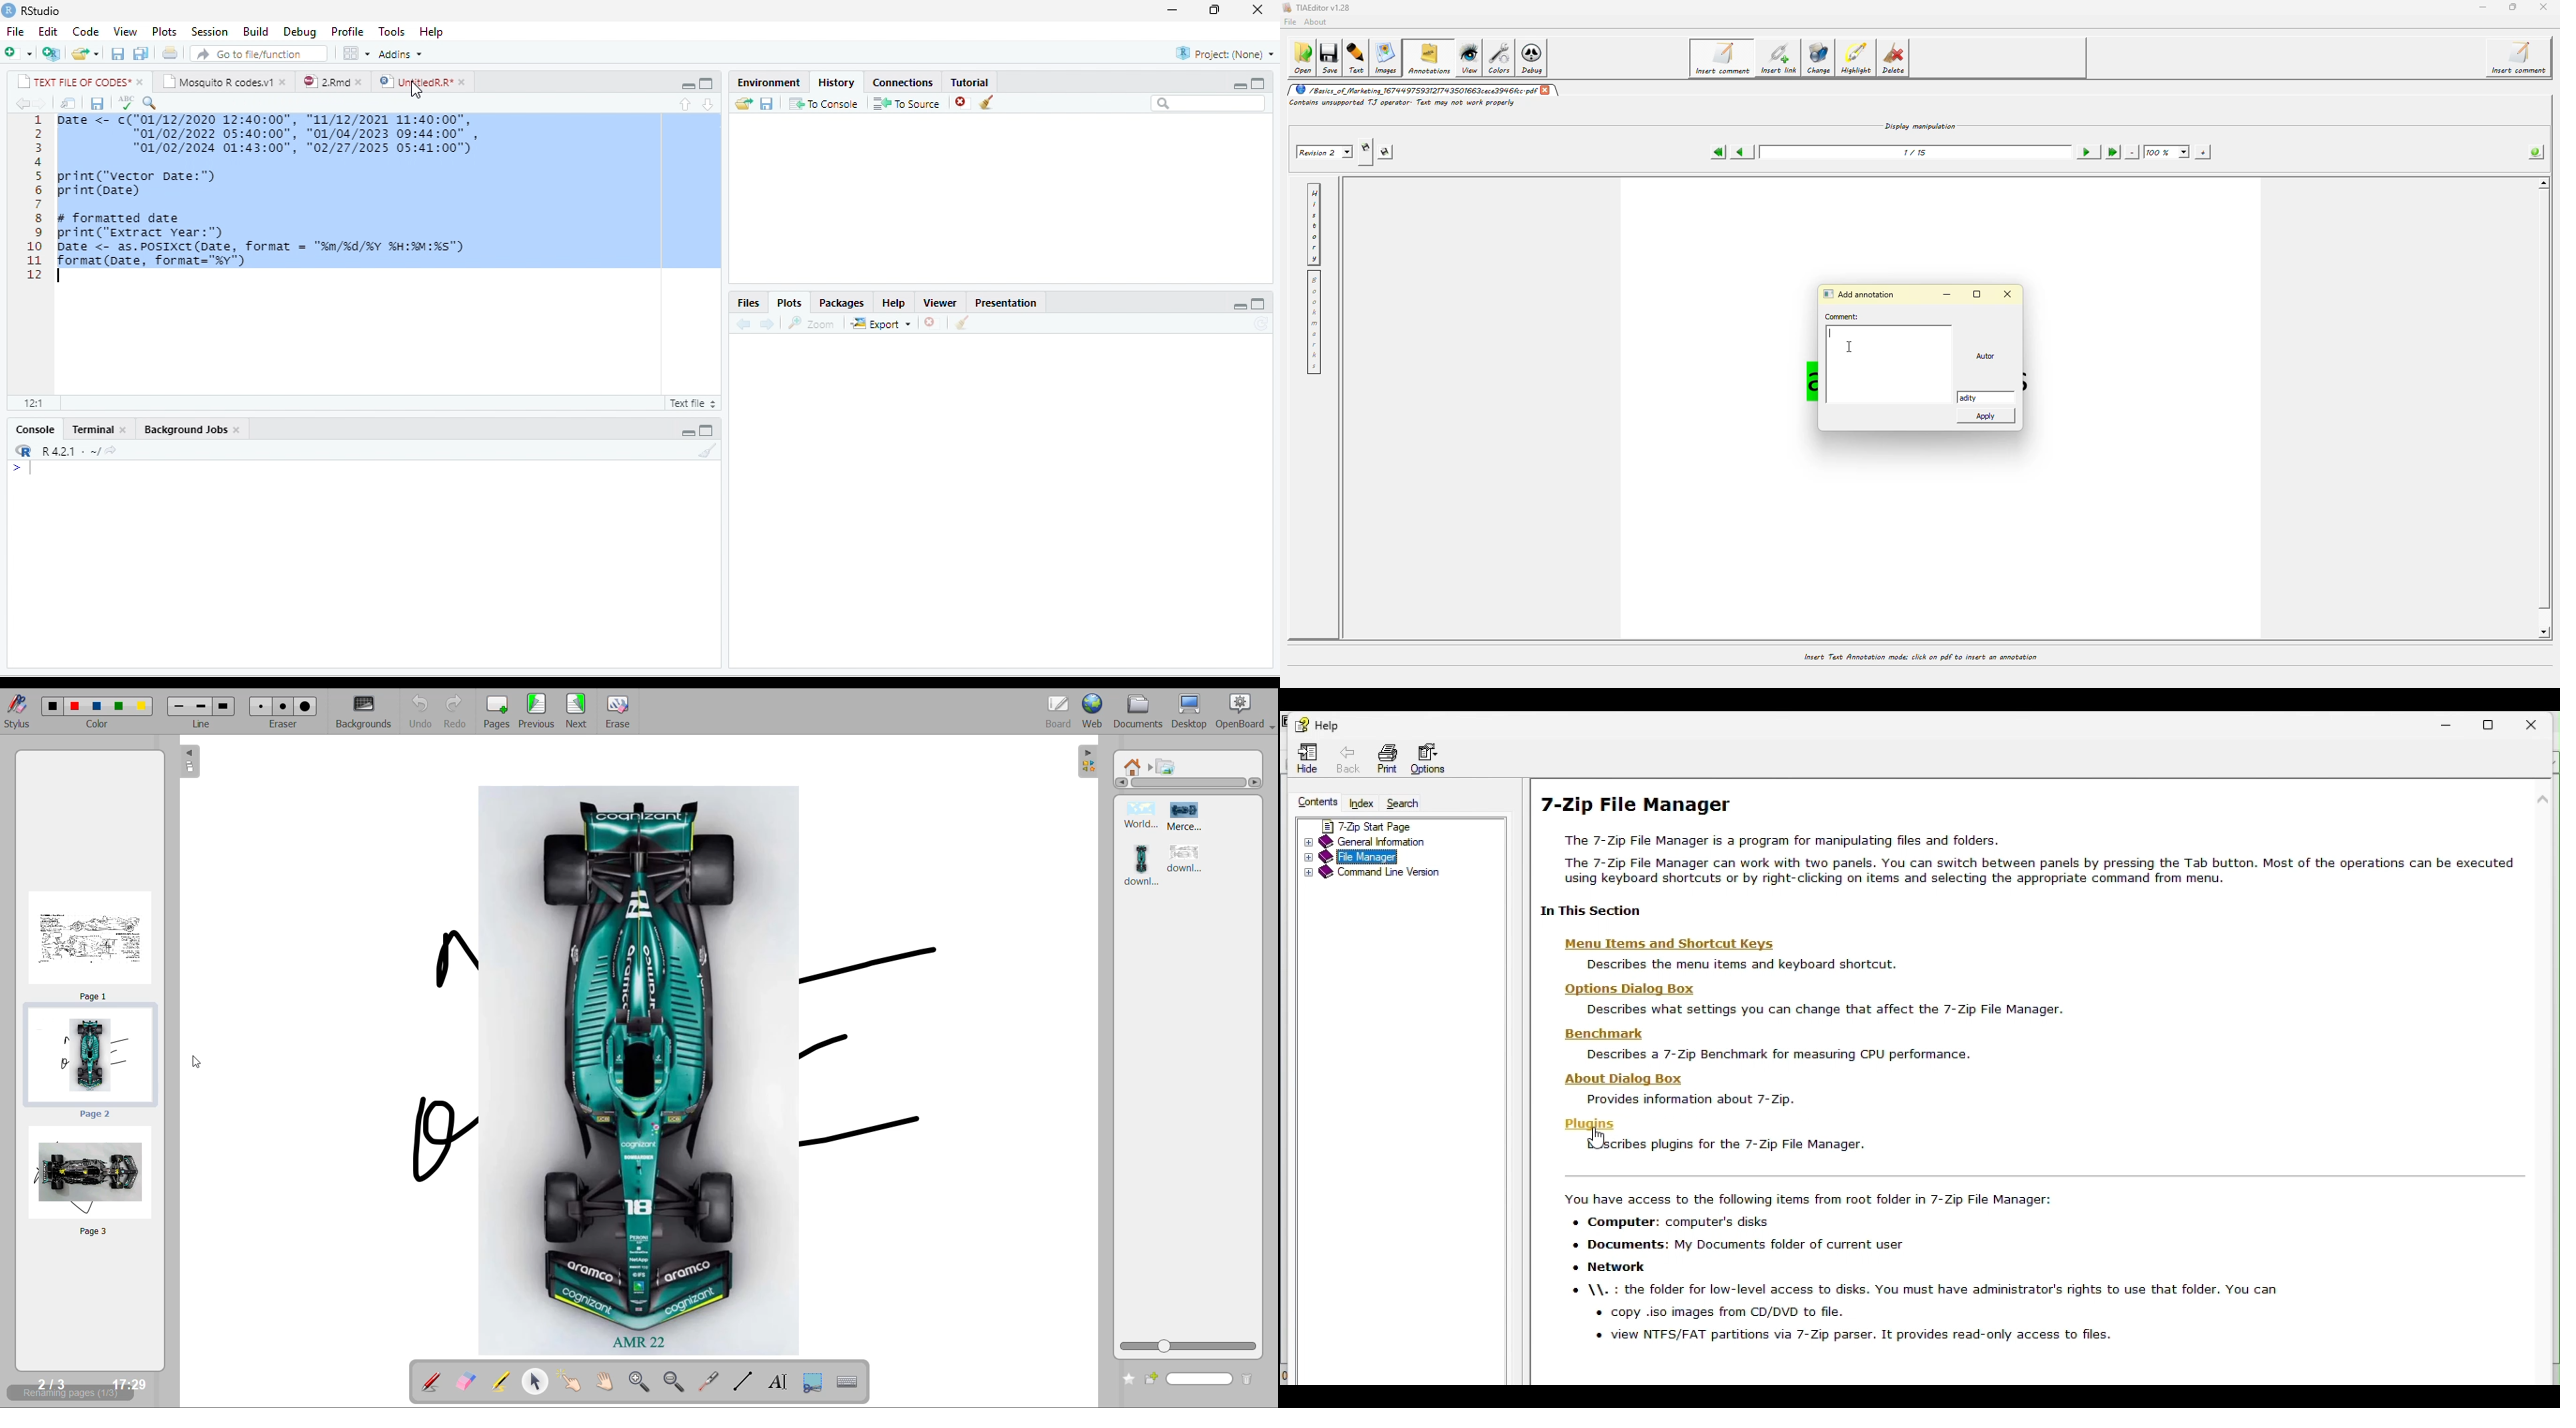 This screenshot has width=2576, height=1428. What do you see at coordinates (1599, 1140) in the screenshot?
I see `cursor` at bounding box center [1599, 1140].